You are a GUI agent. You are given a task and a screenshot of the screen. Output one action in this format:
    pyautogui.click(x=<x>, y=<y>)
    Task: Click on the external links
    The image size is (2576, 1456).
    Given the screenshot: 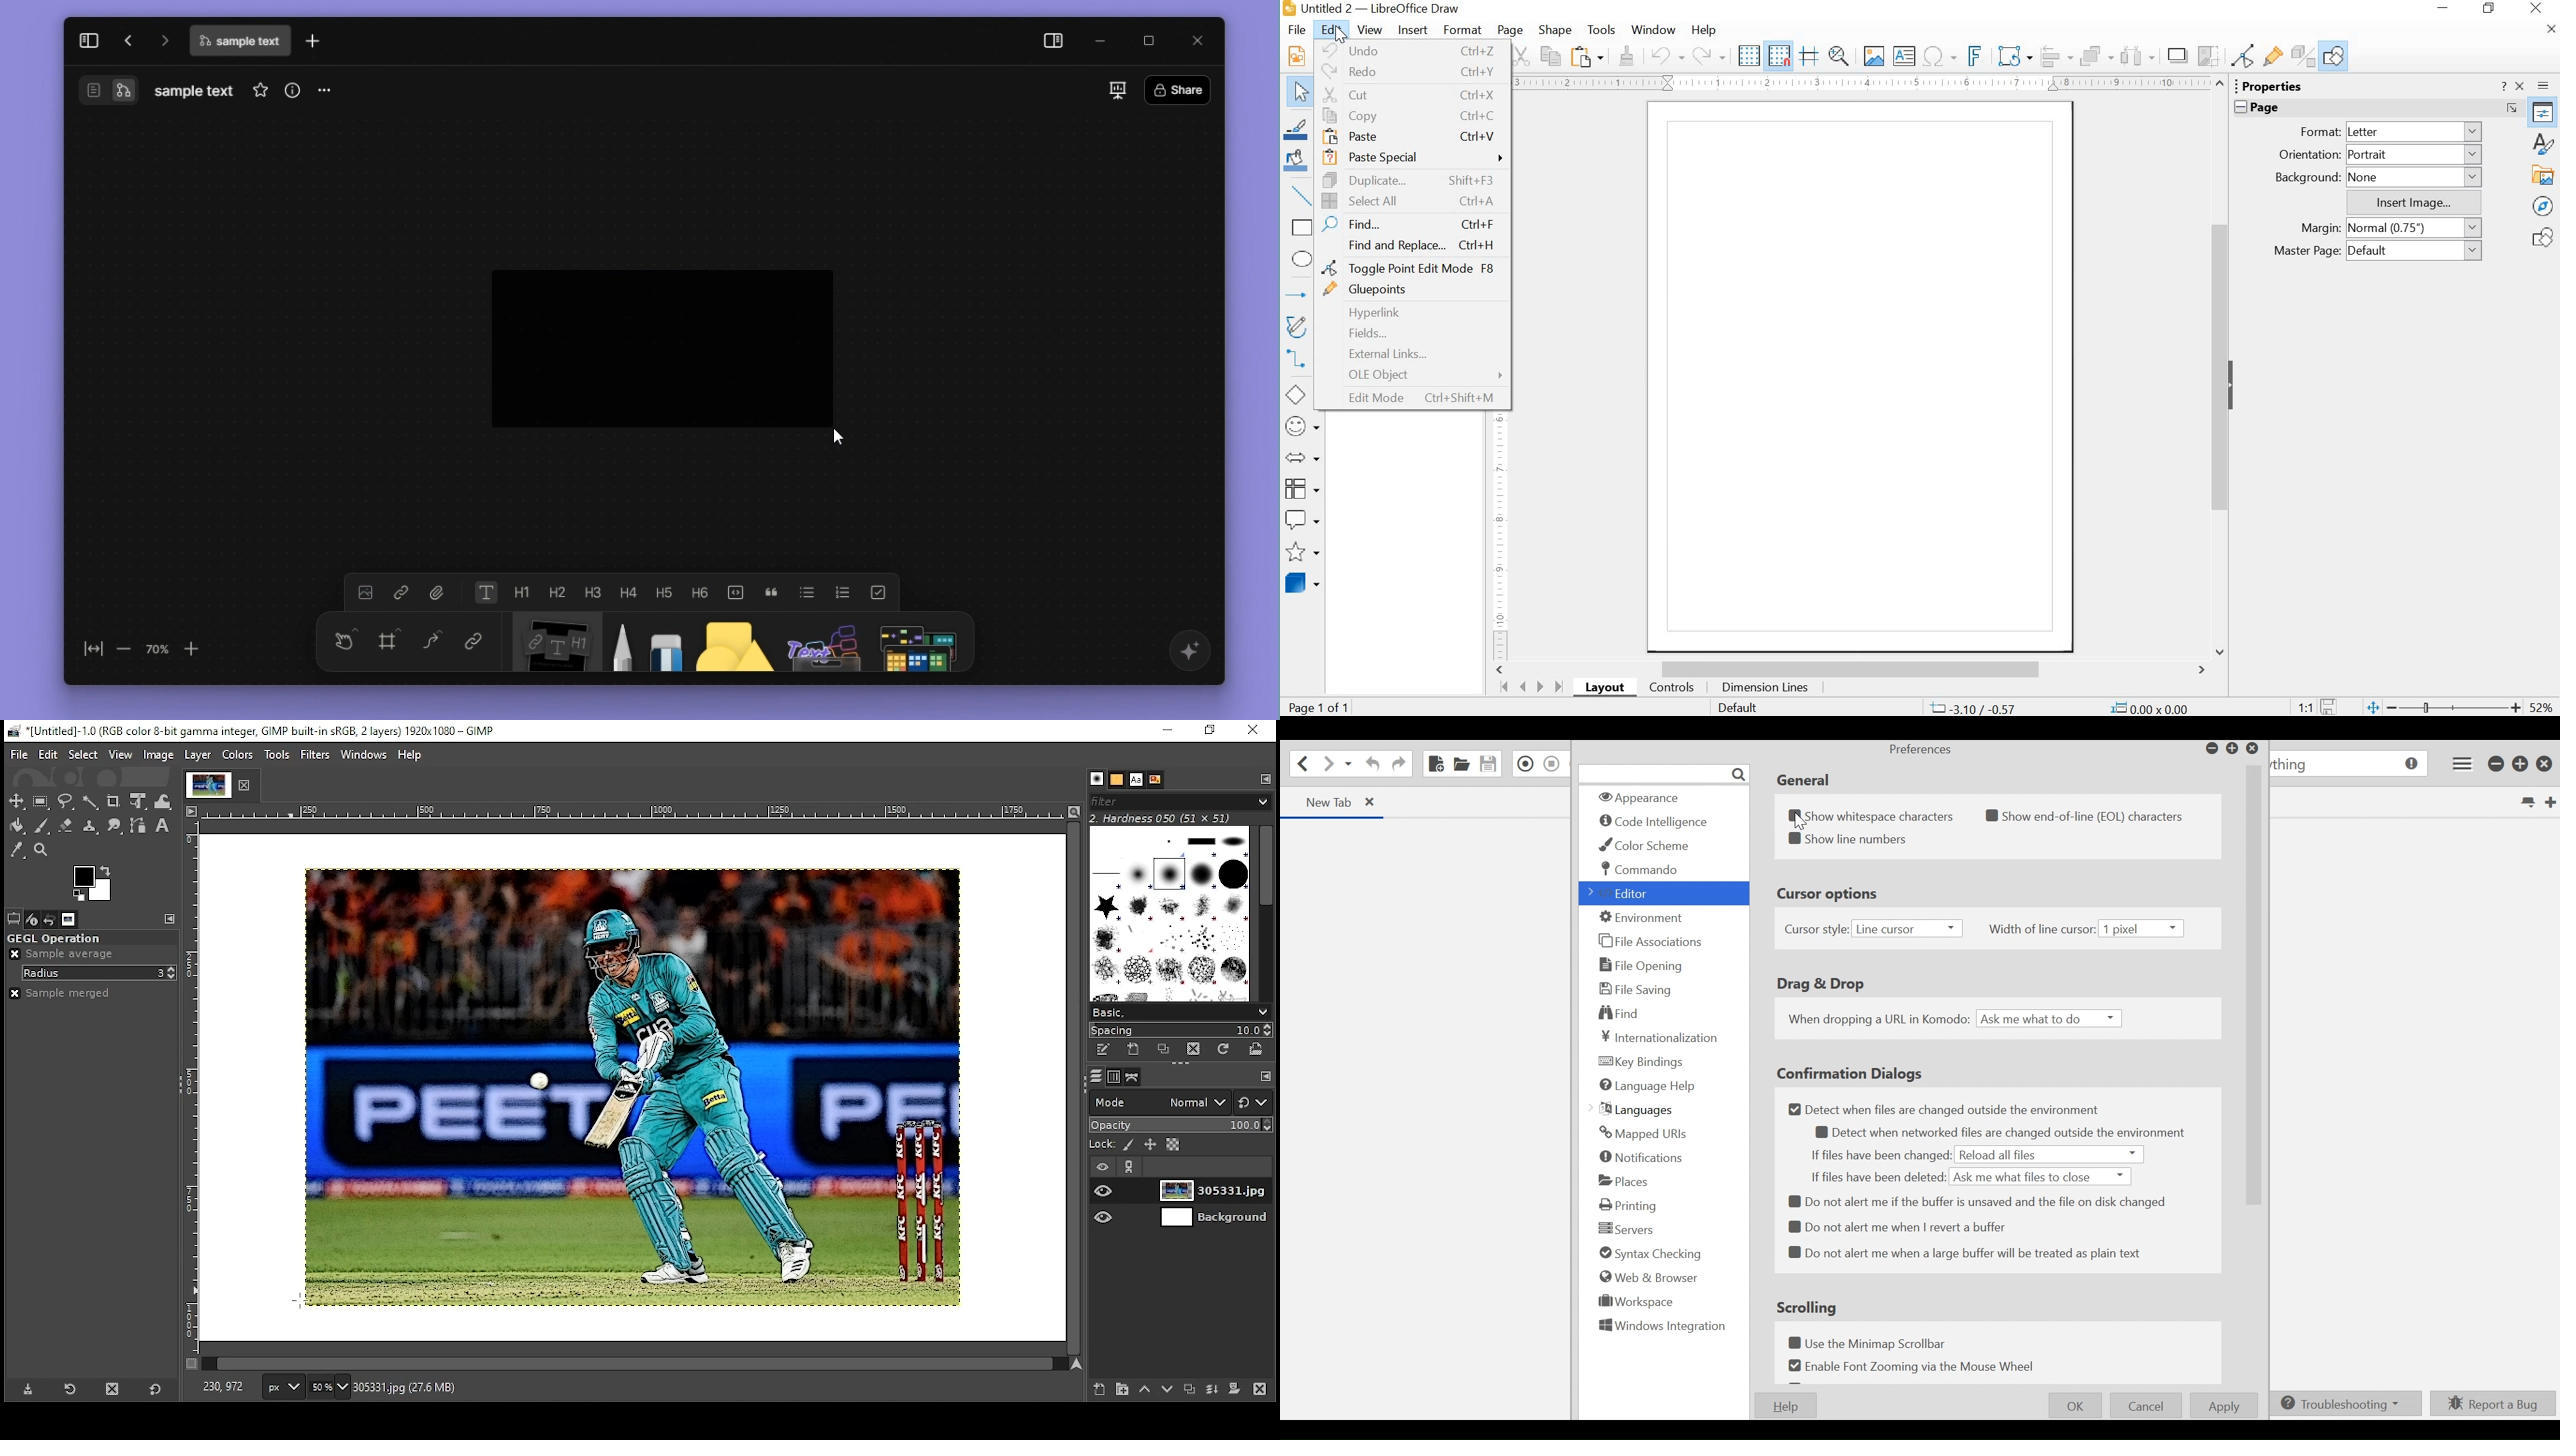 What is the action you would take?
    pyautogui.click(x=1407, y=355)
    